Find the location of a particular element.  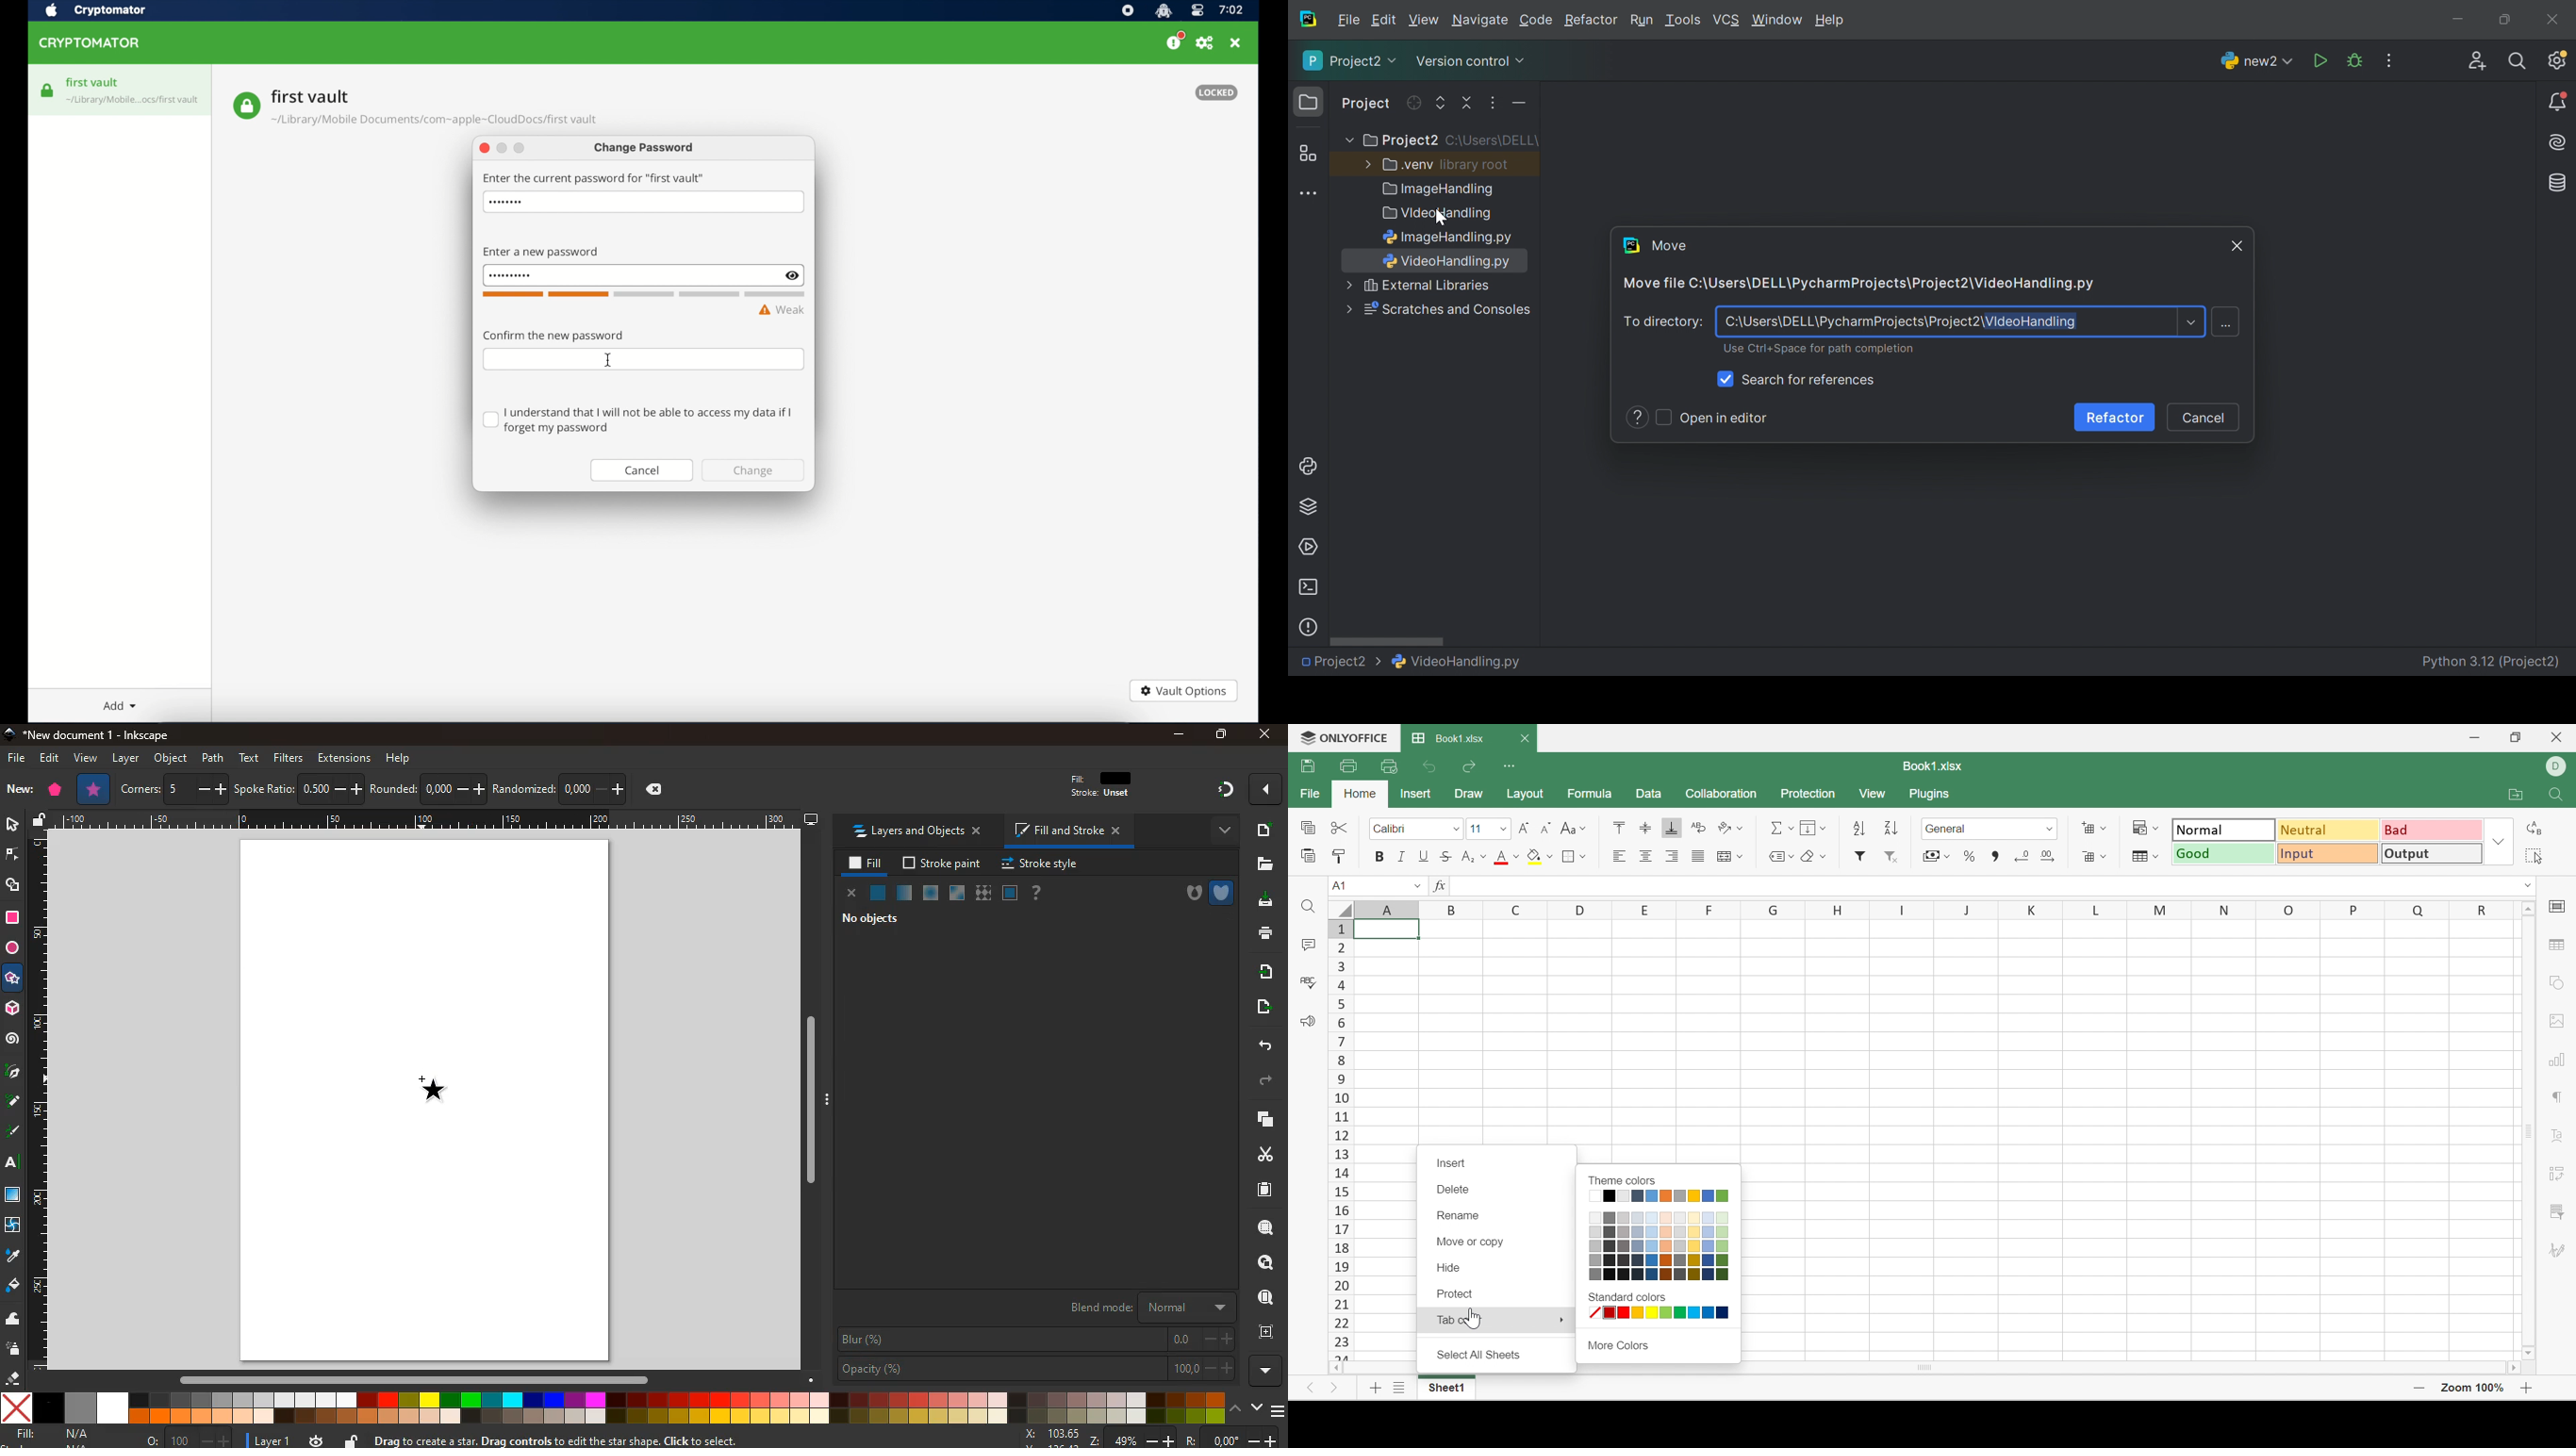

PyCharm icon is located at coordinates (1631, 245).